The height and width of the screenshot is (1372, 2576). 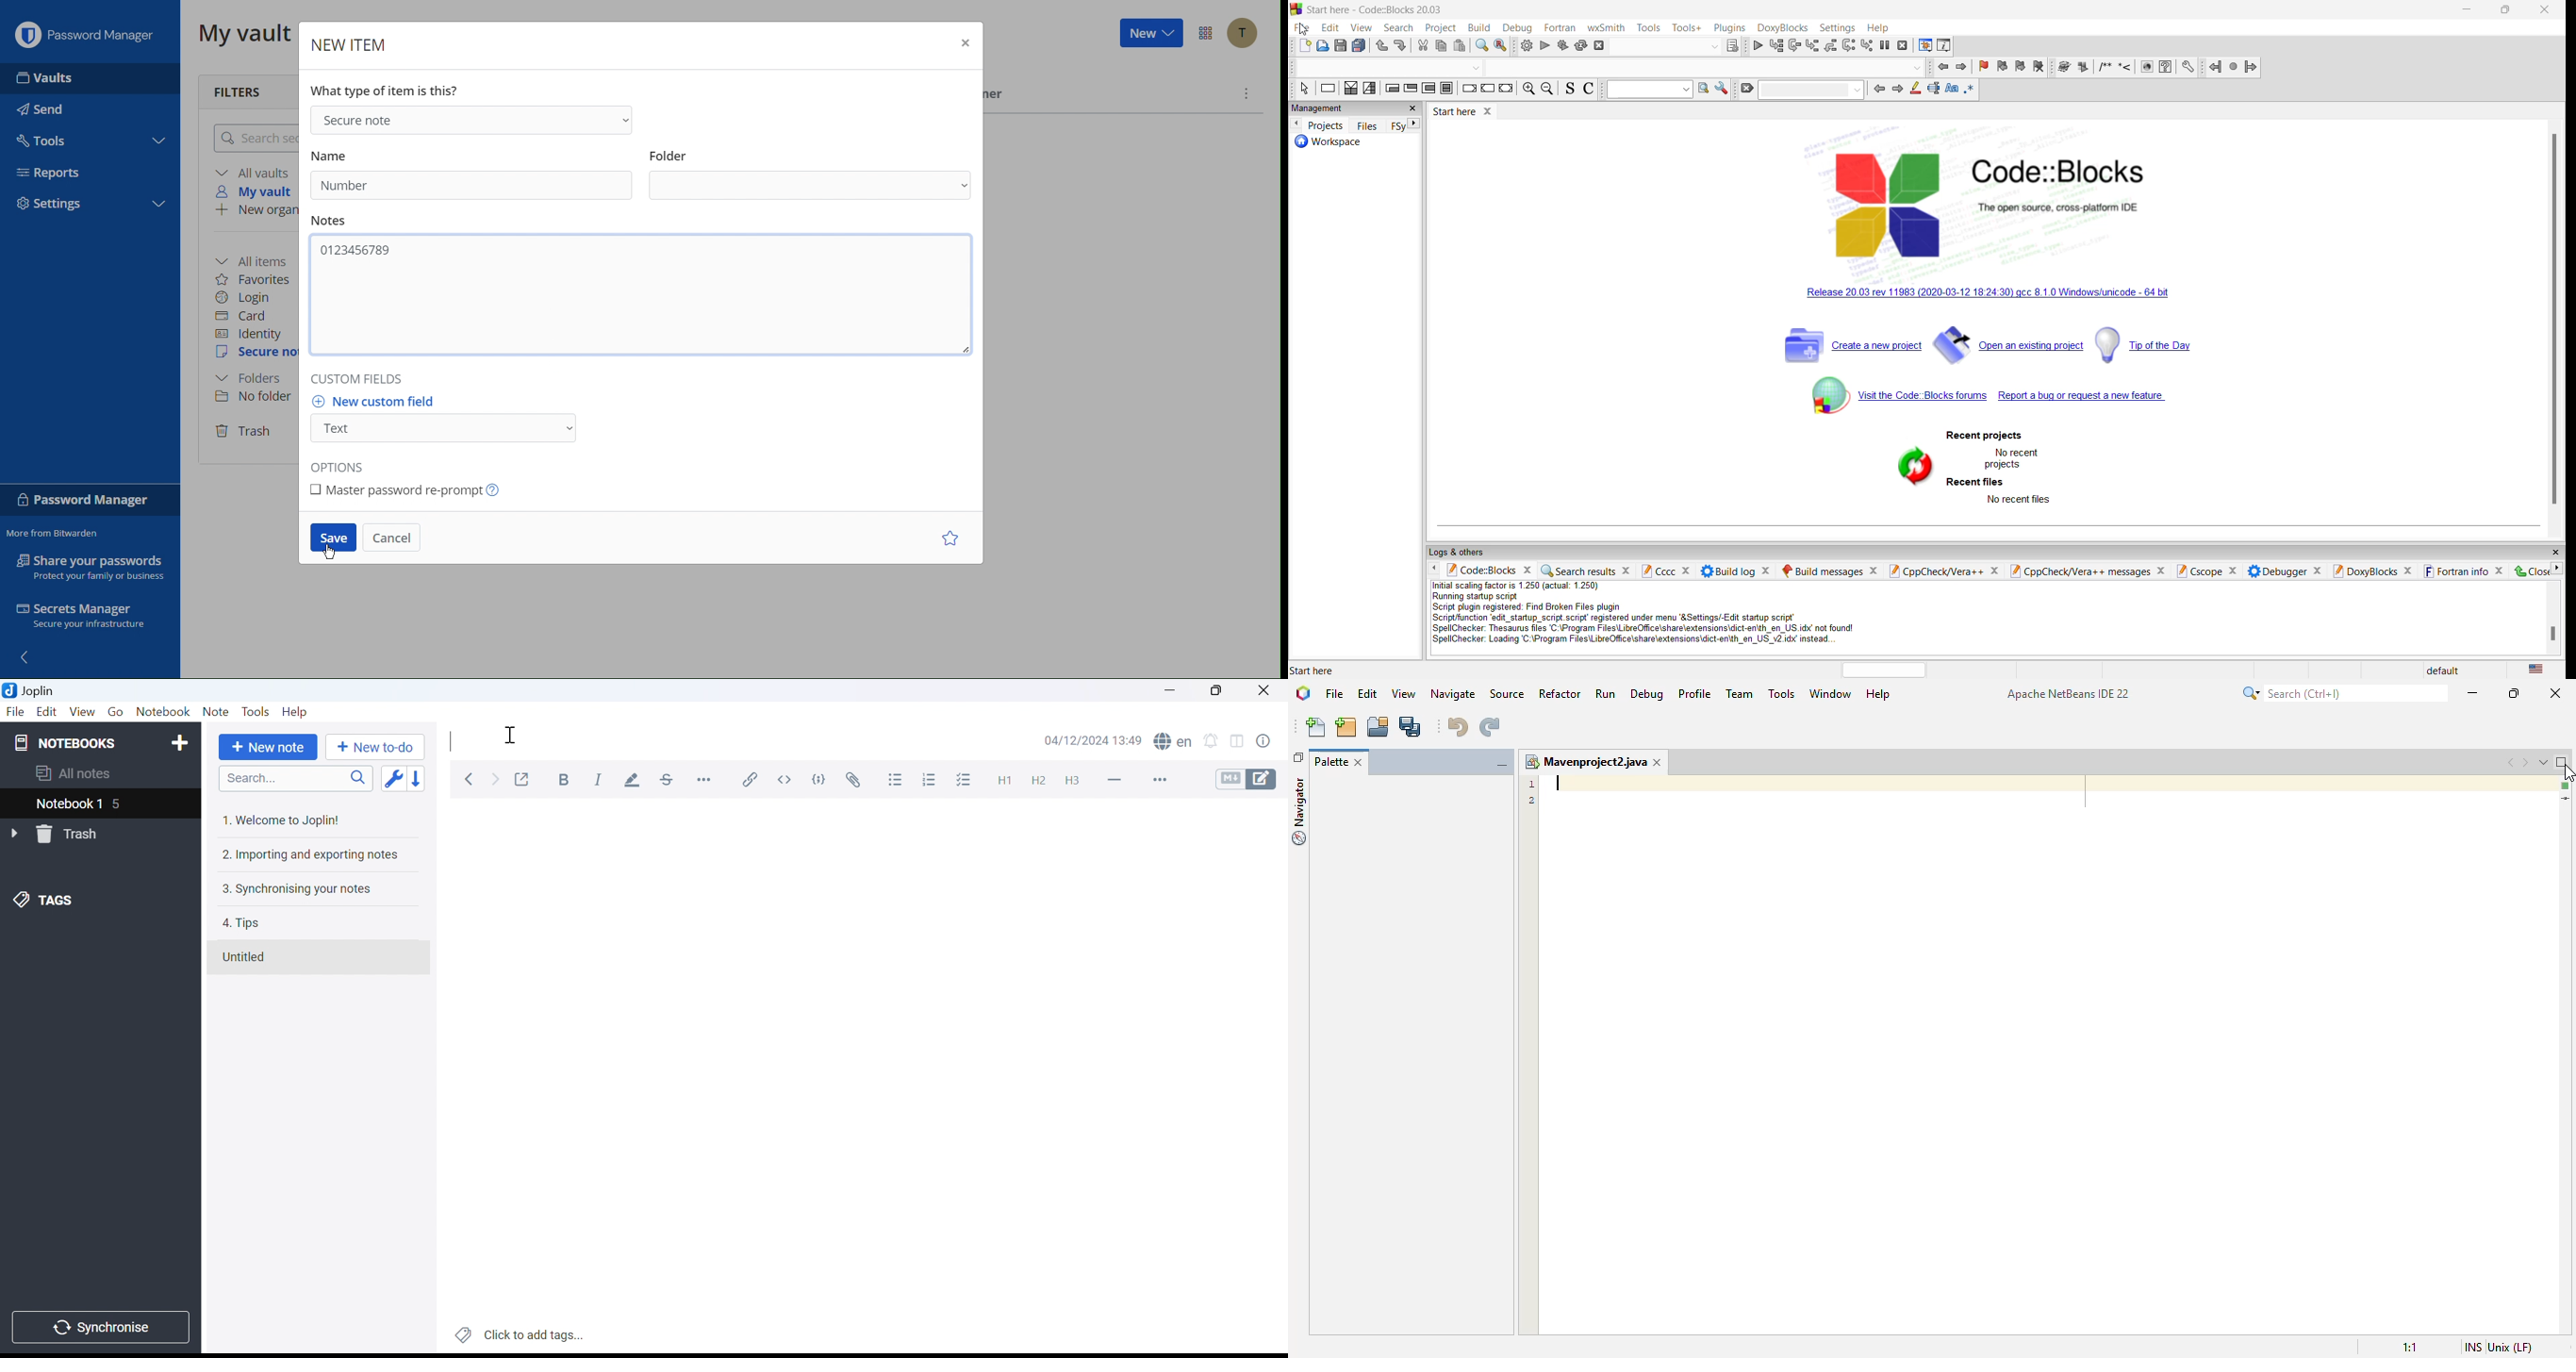 I want to click on Close, so click(x=963, y=43).